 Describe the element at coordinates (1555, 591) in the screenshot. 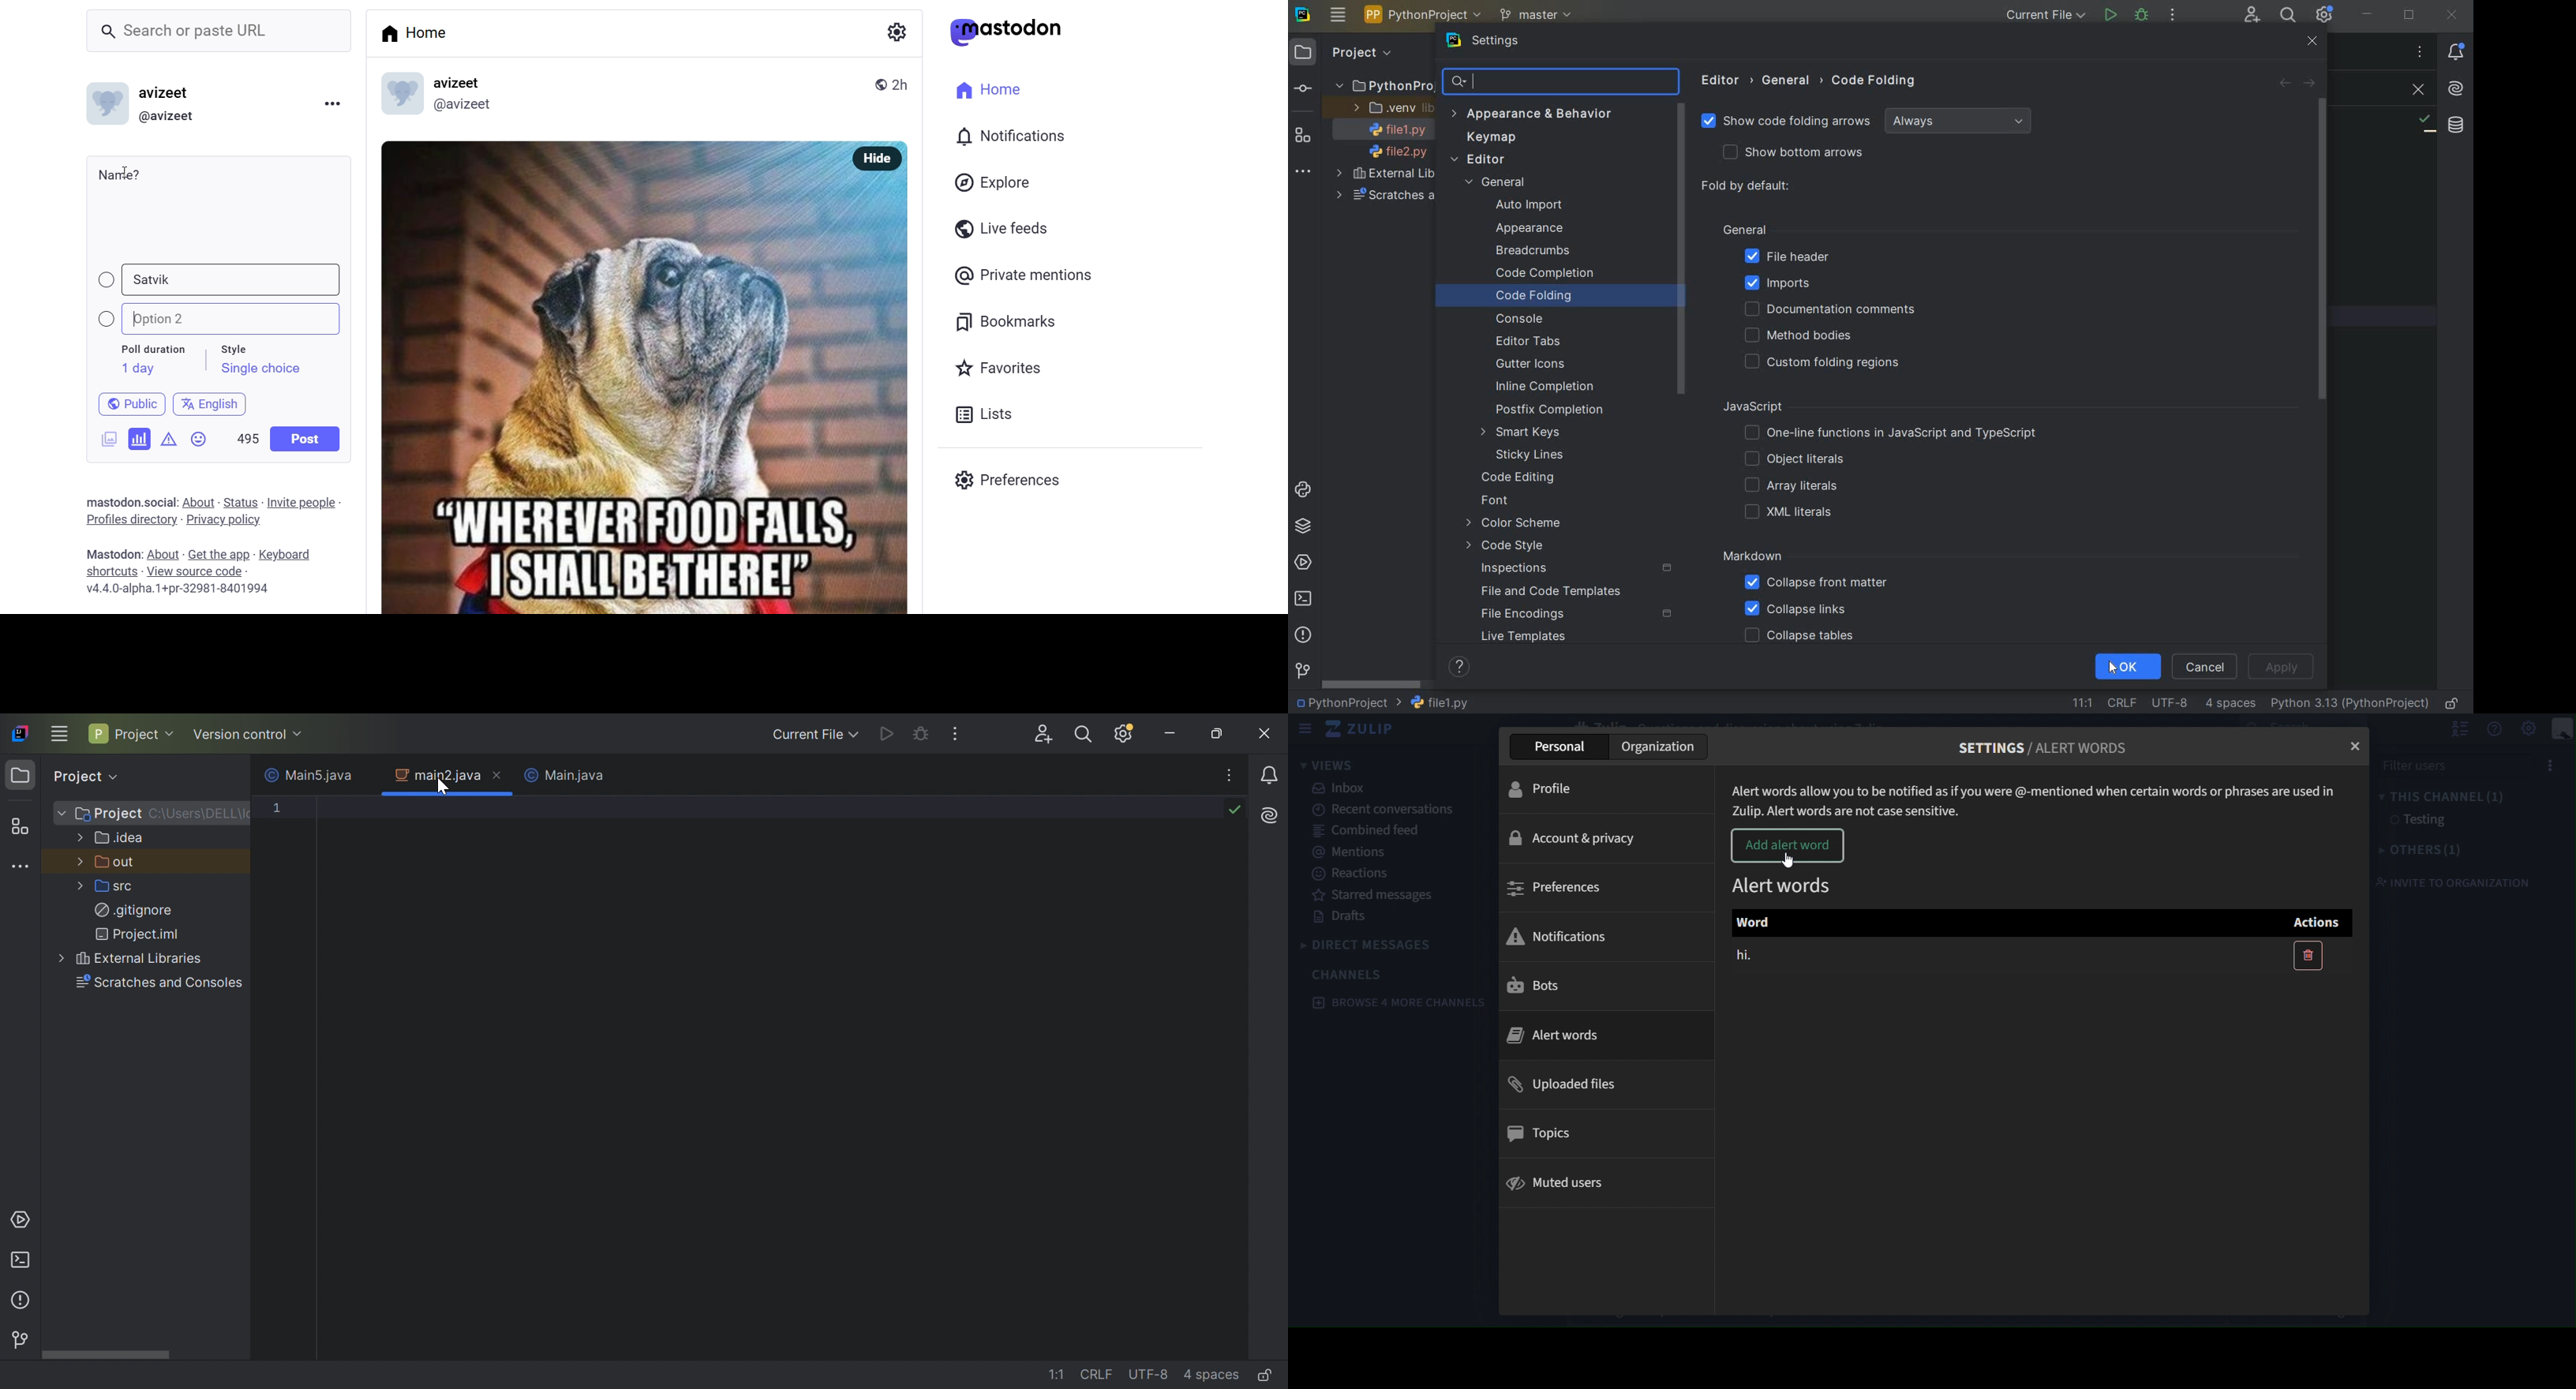

I see `FILE AND CODE TEMPLATES` at that location.